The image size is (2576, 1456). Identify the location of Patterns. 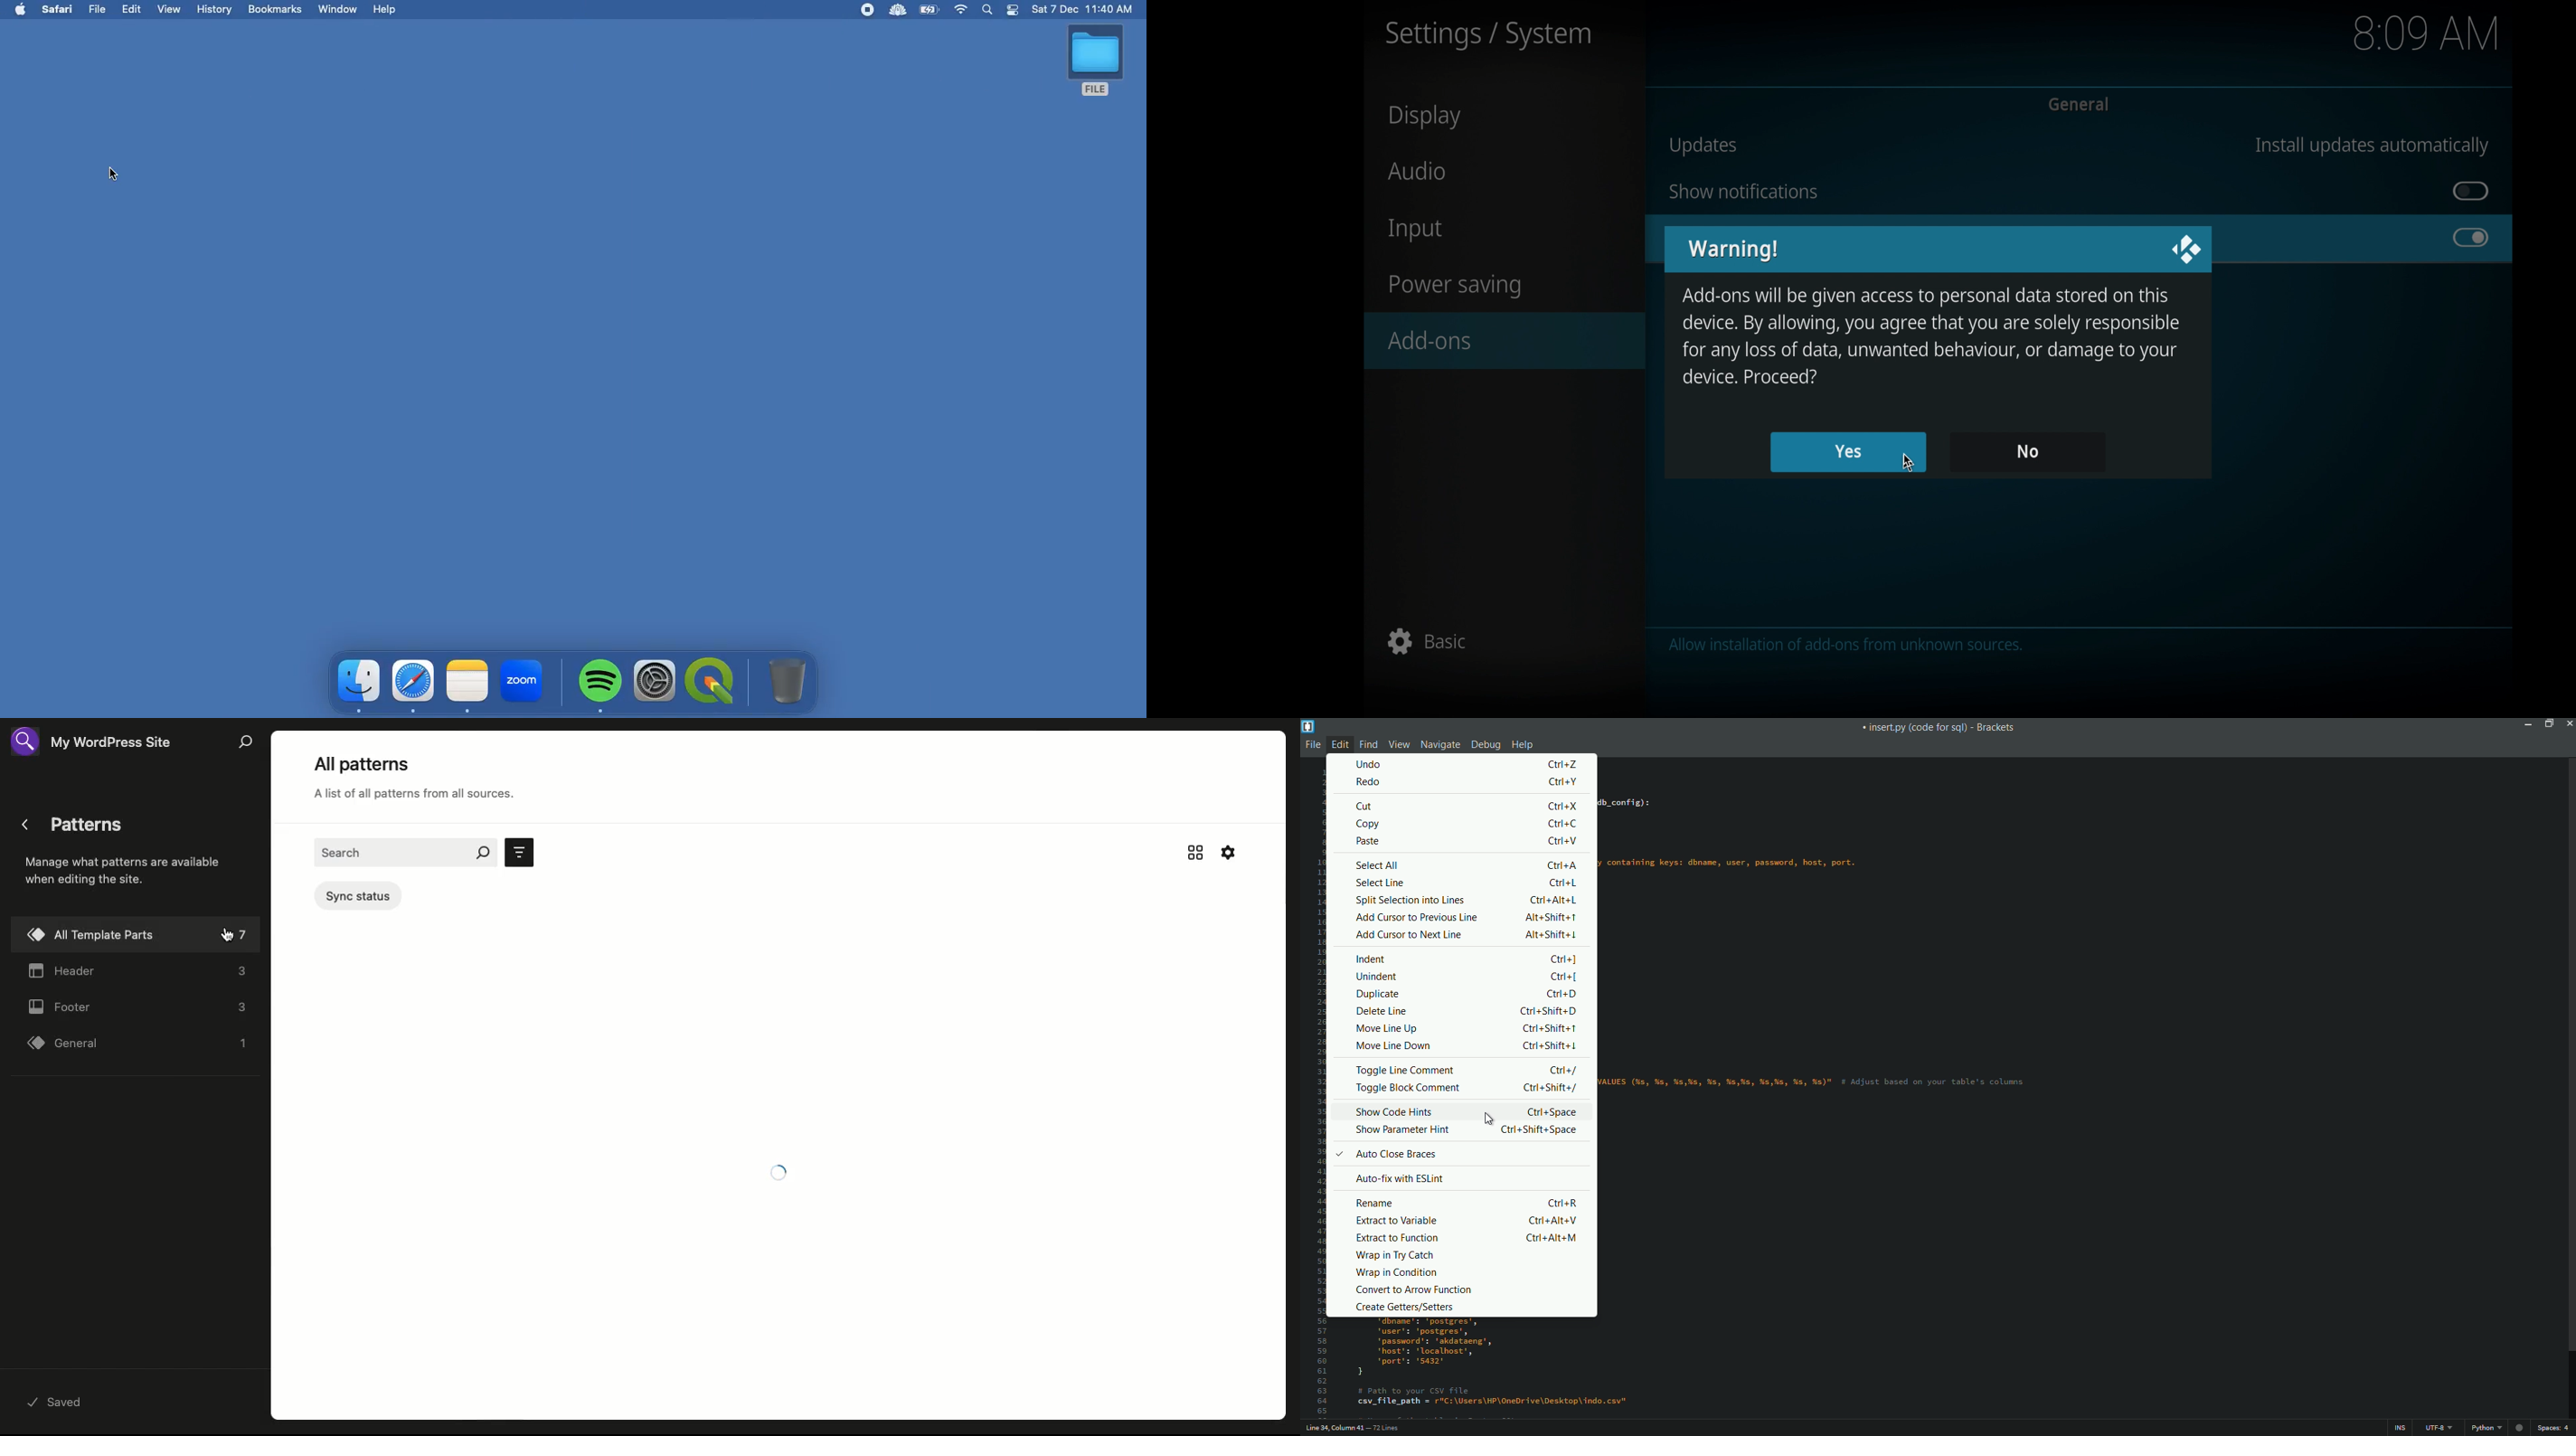
(124, 871).